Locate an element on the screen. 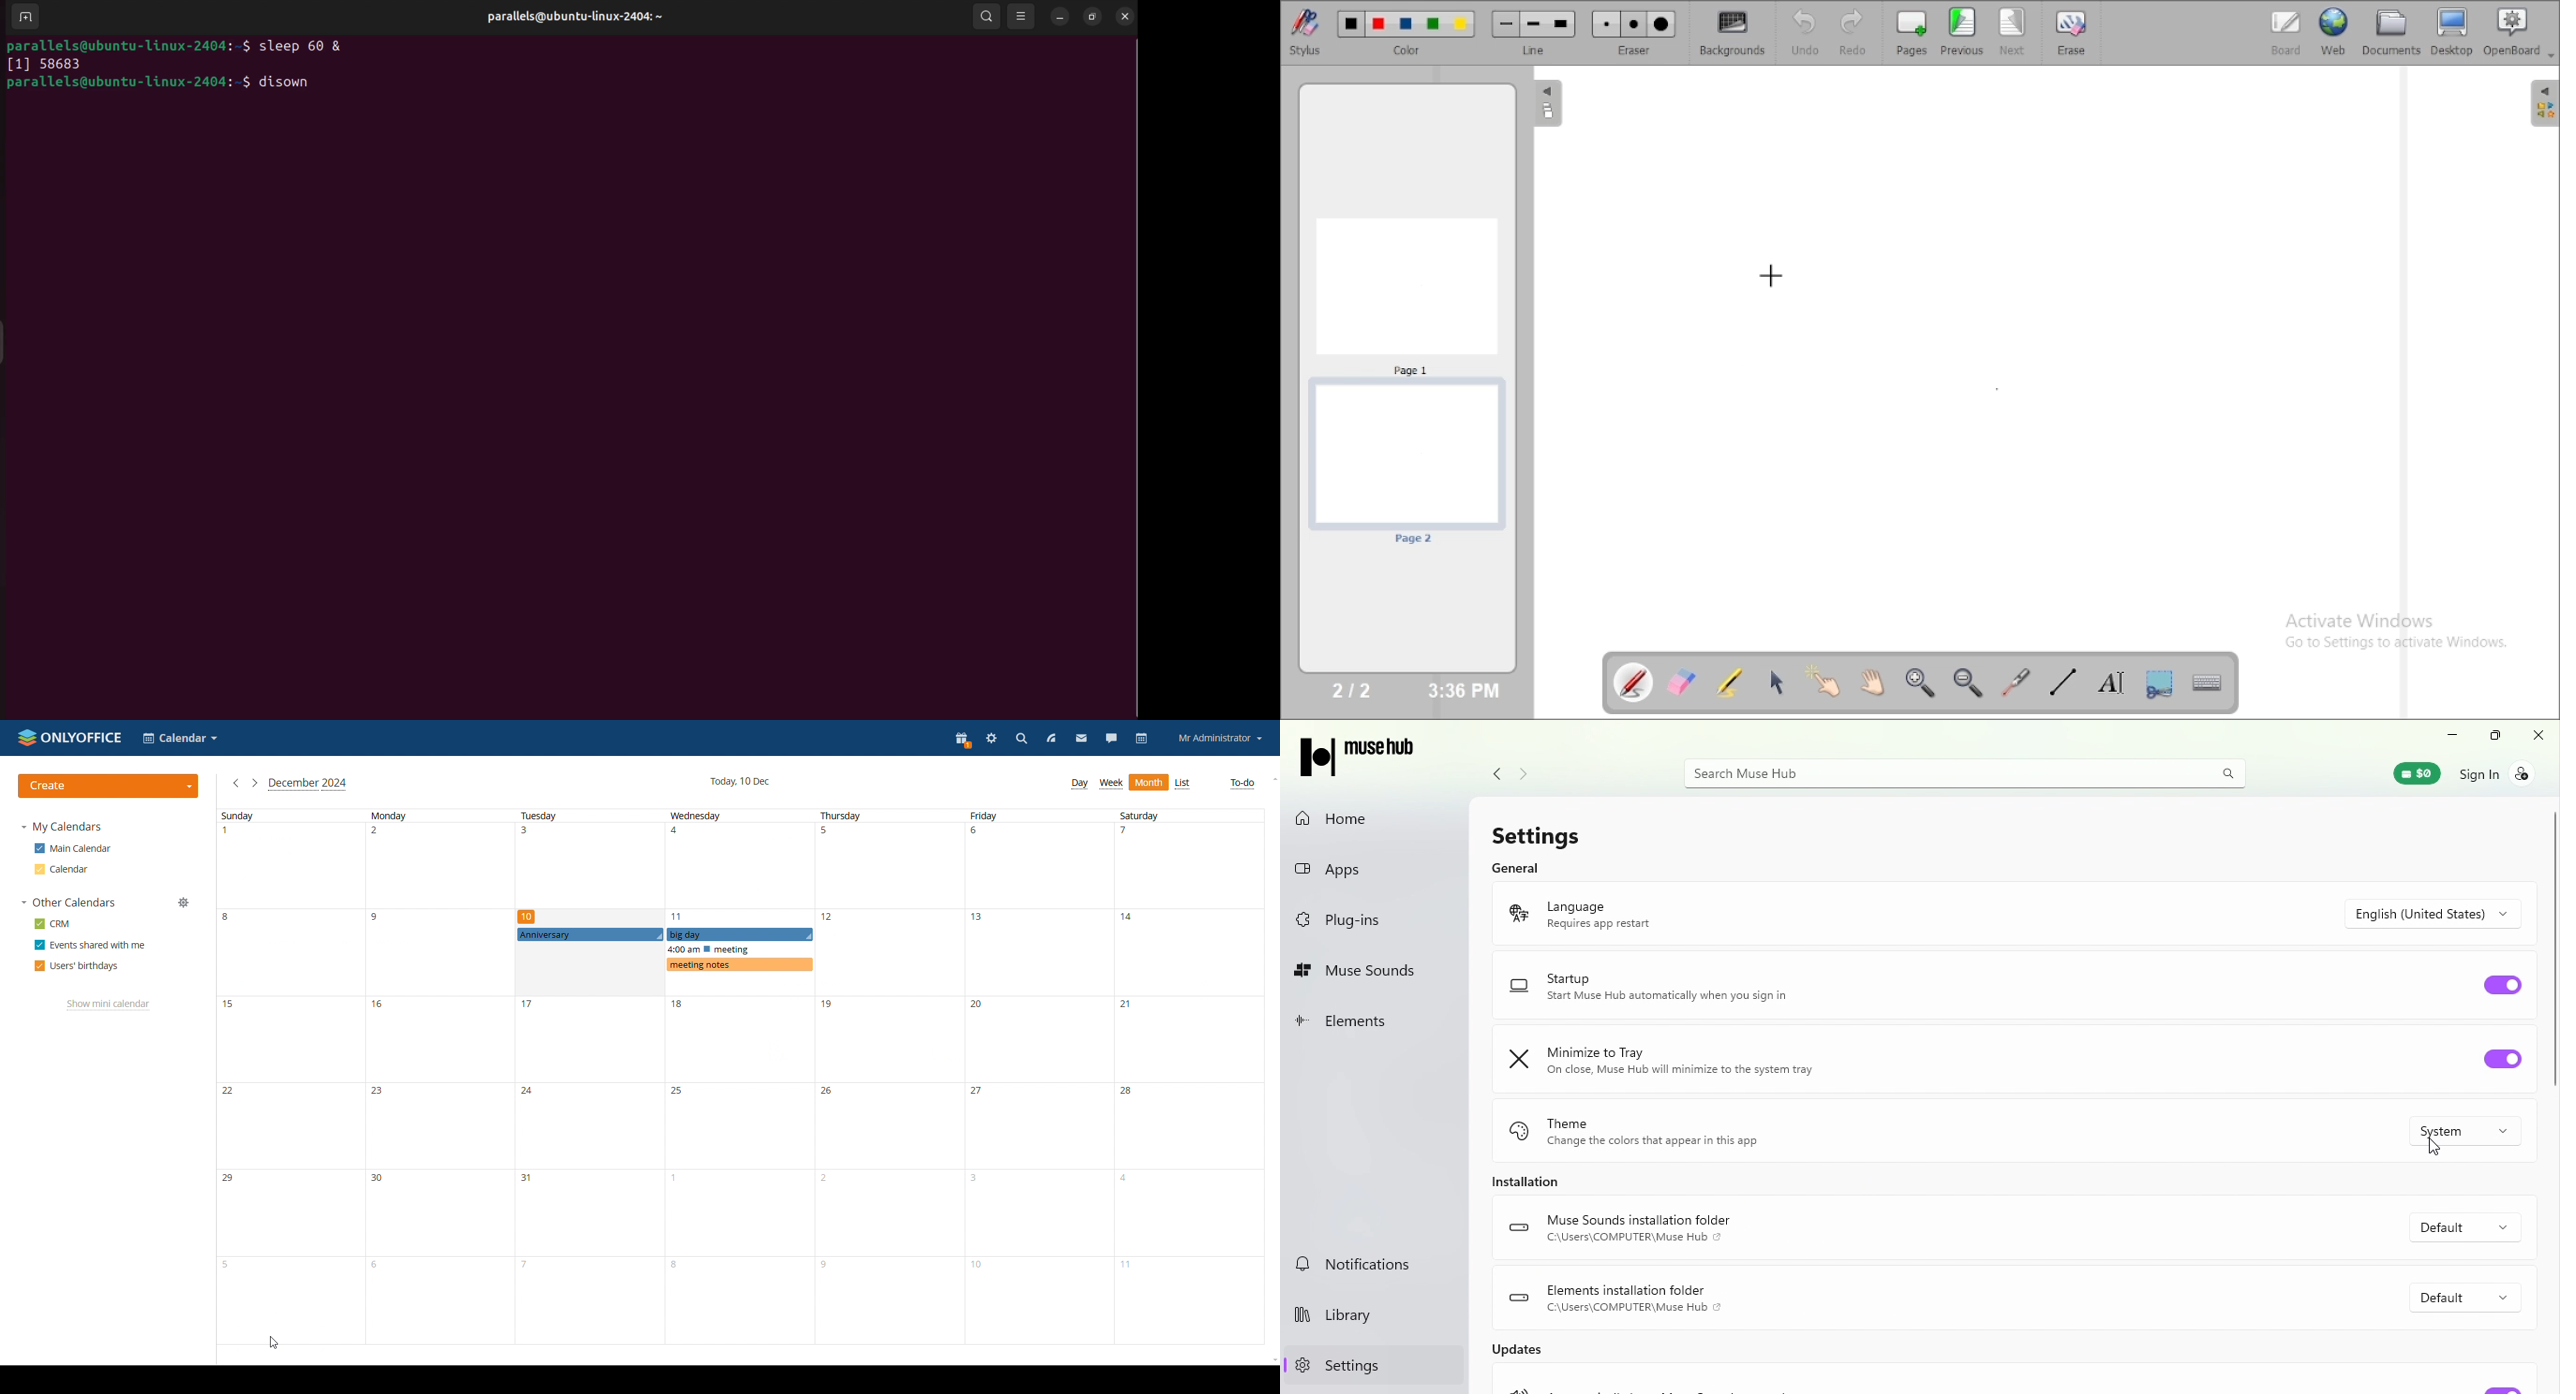  talk is located at coordinates (1110, 739).